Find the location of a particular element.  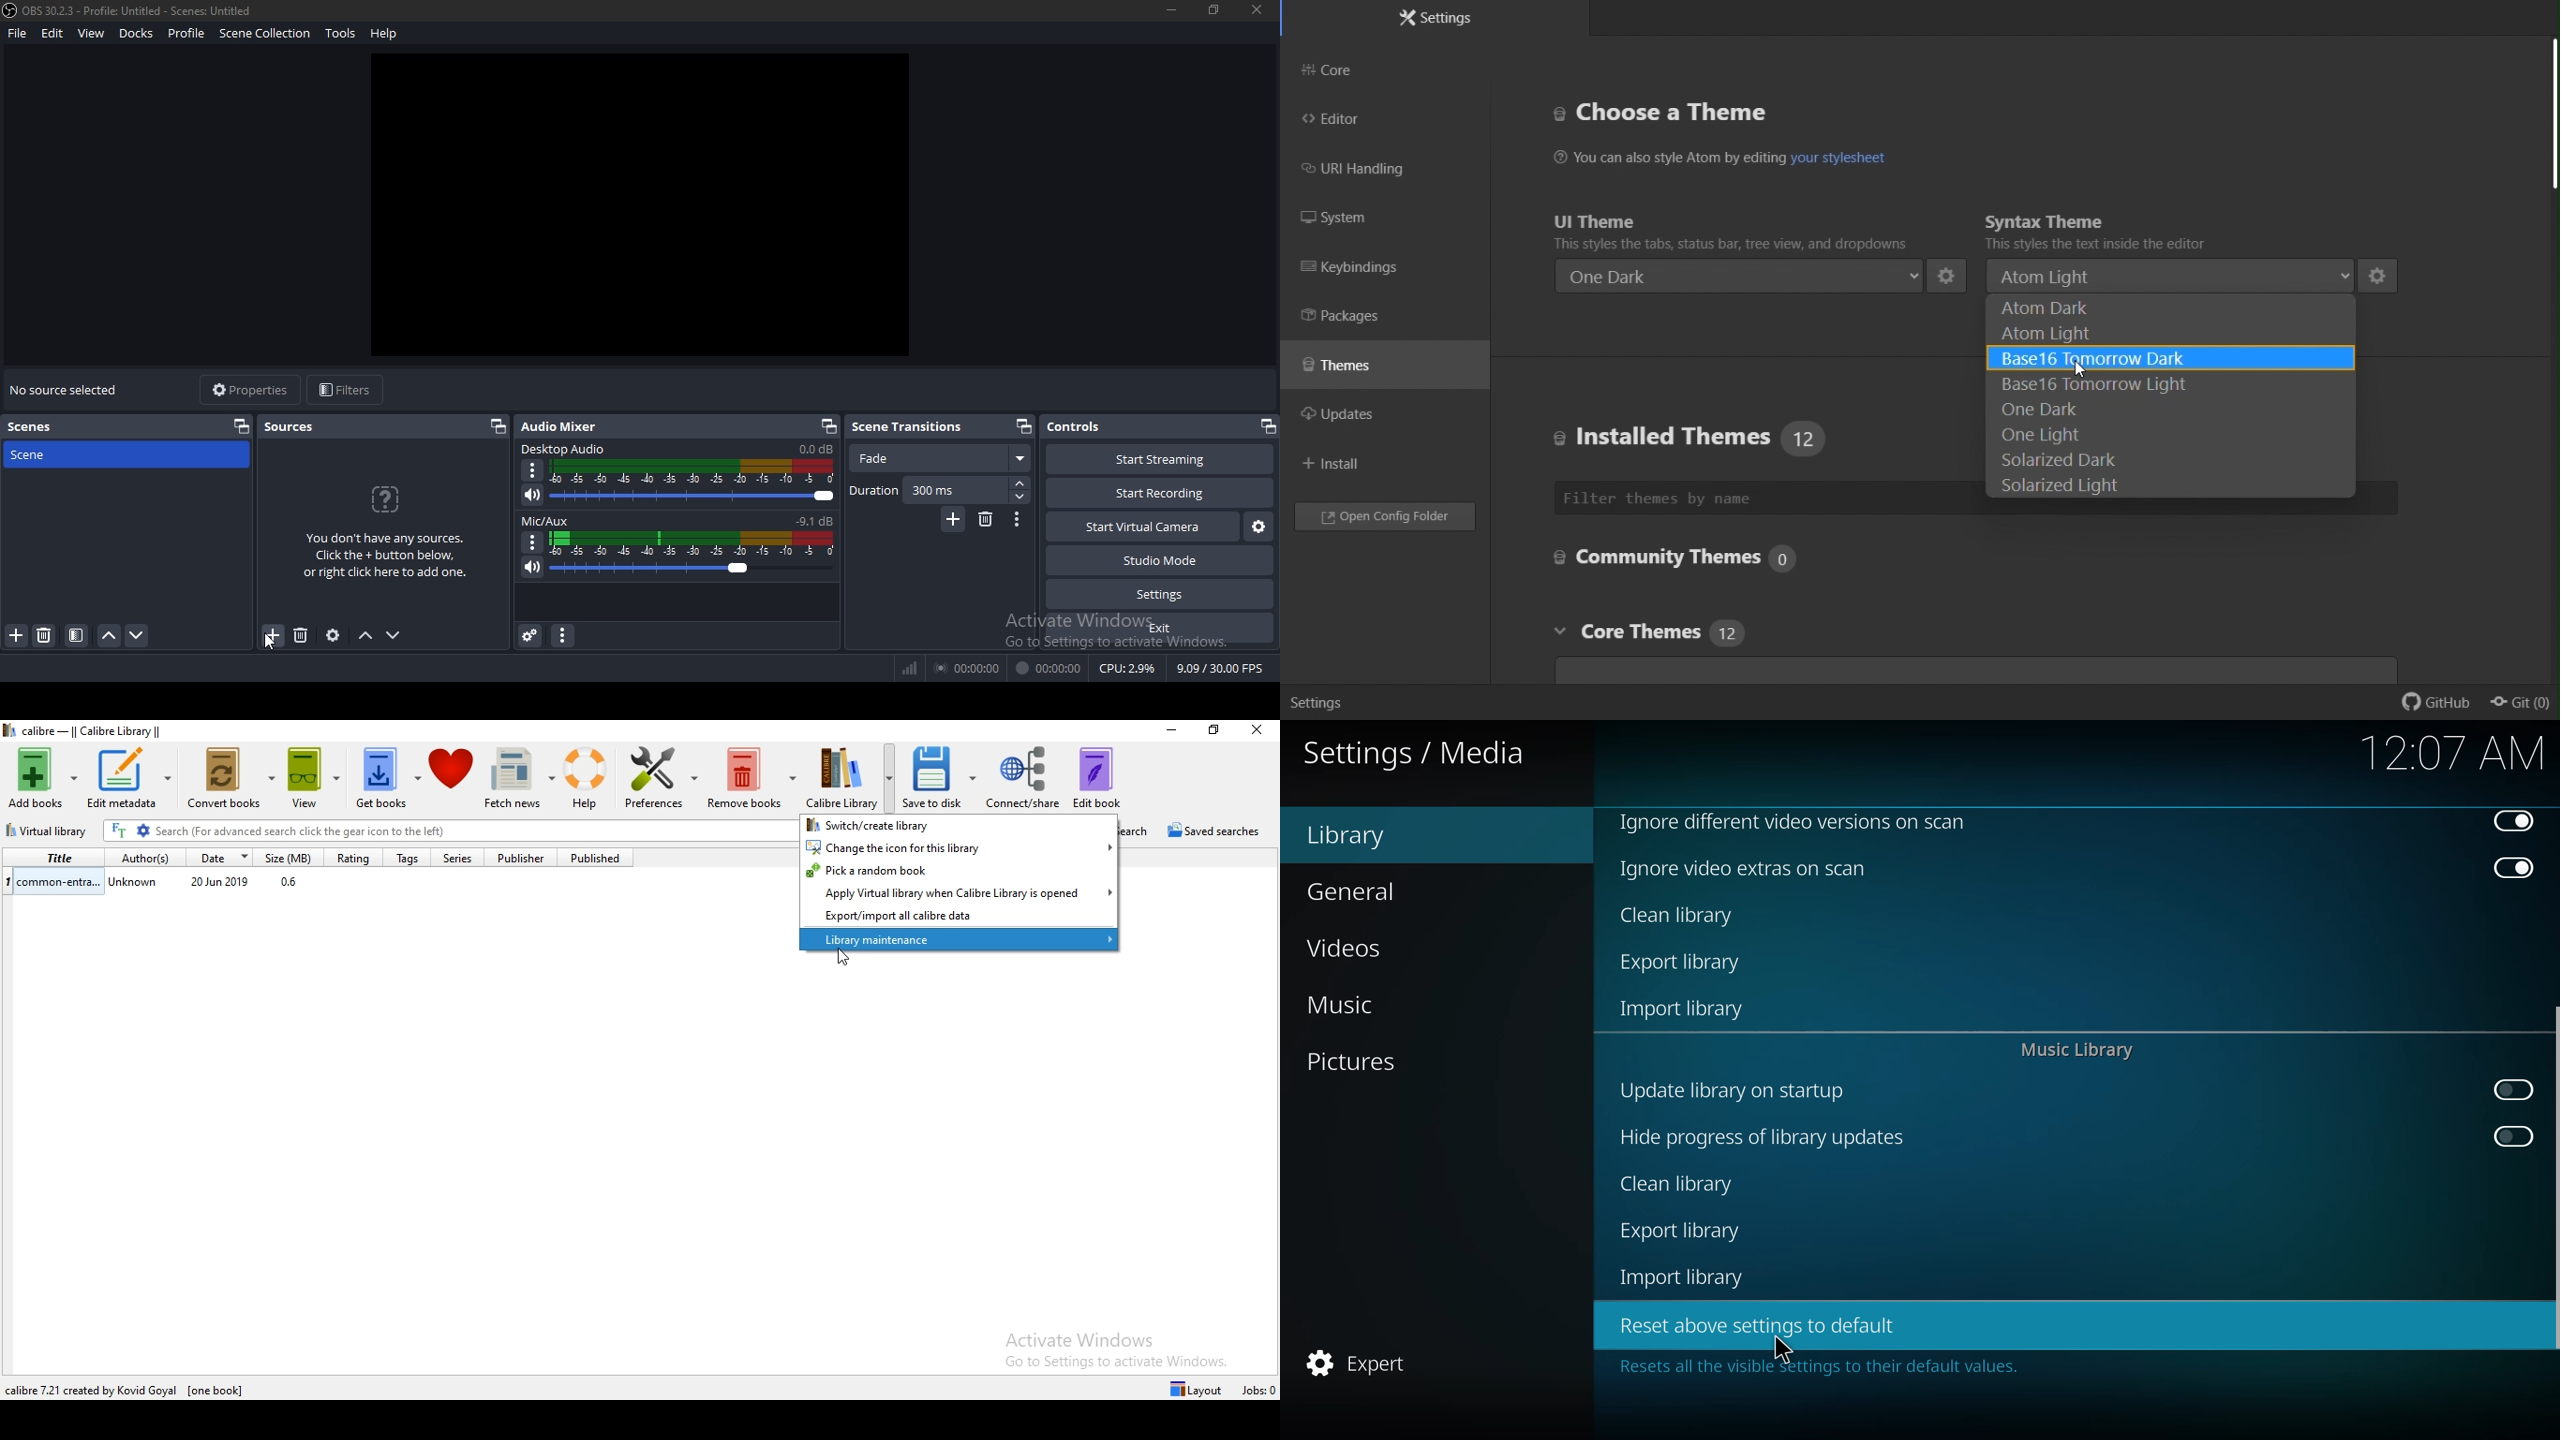

Get books is located at coordinates (388, 781).